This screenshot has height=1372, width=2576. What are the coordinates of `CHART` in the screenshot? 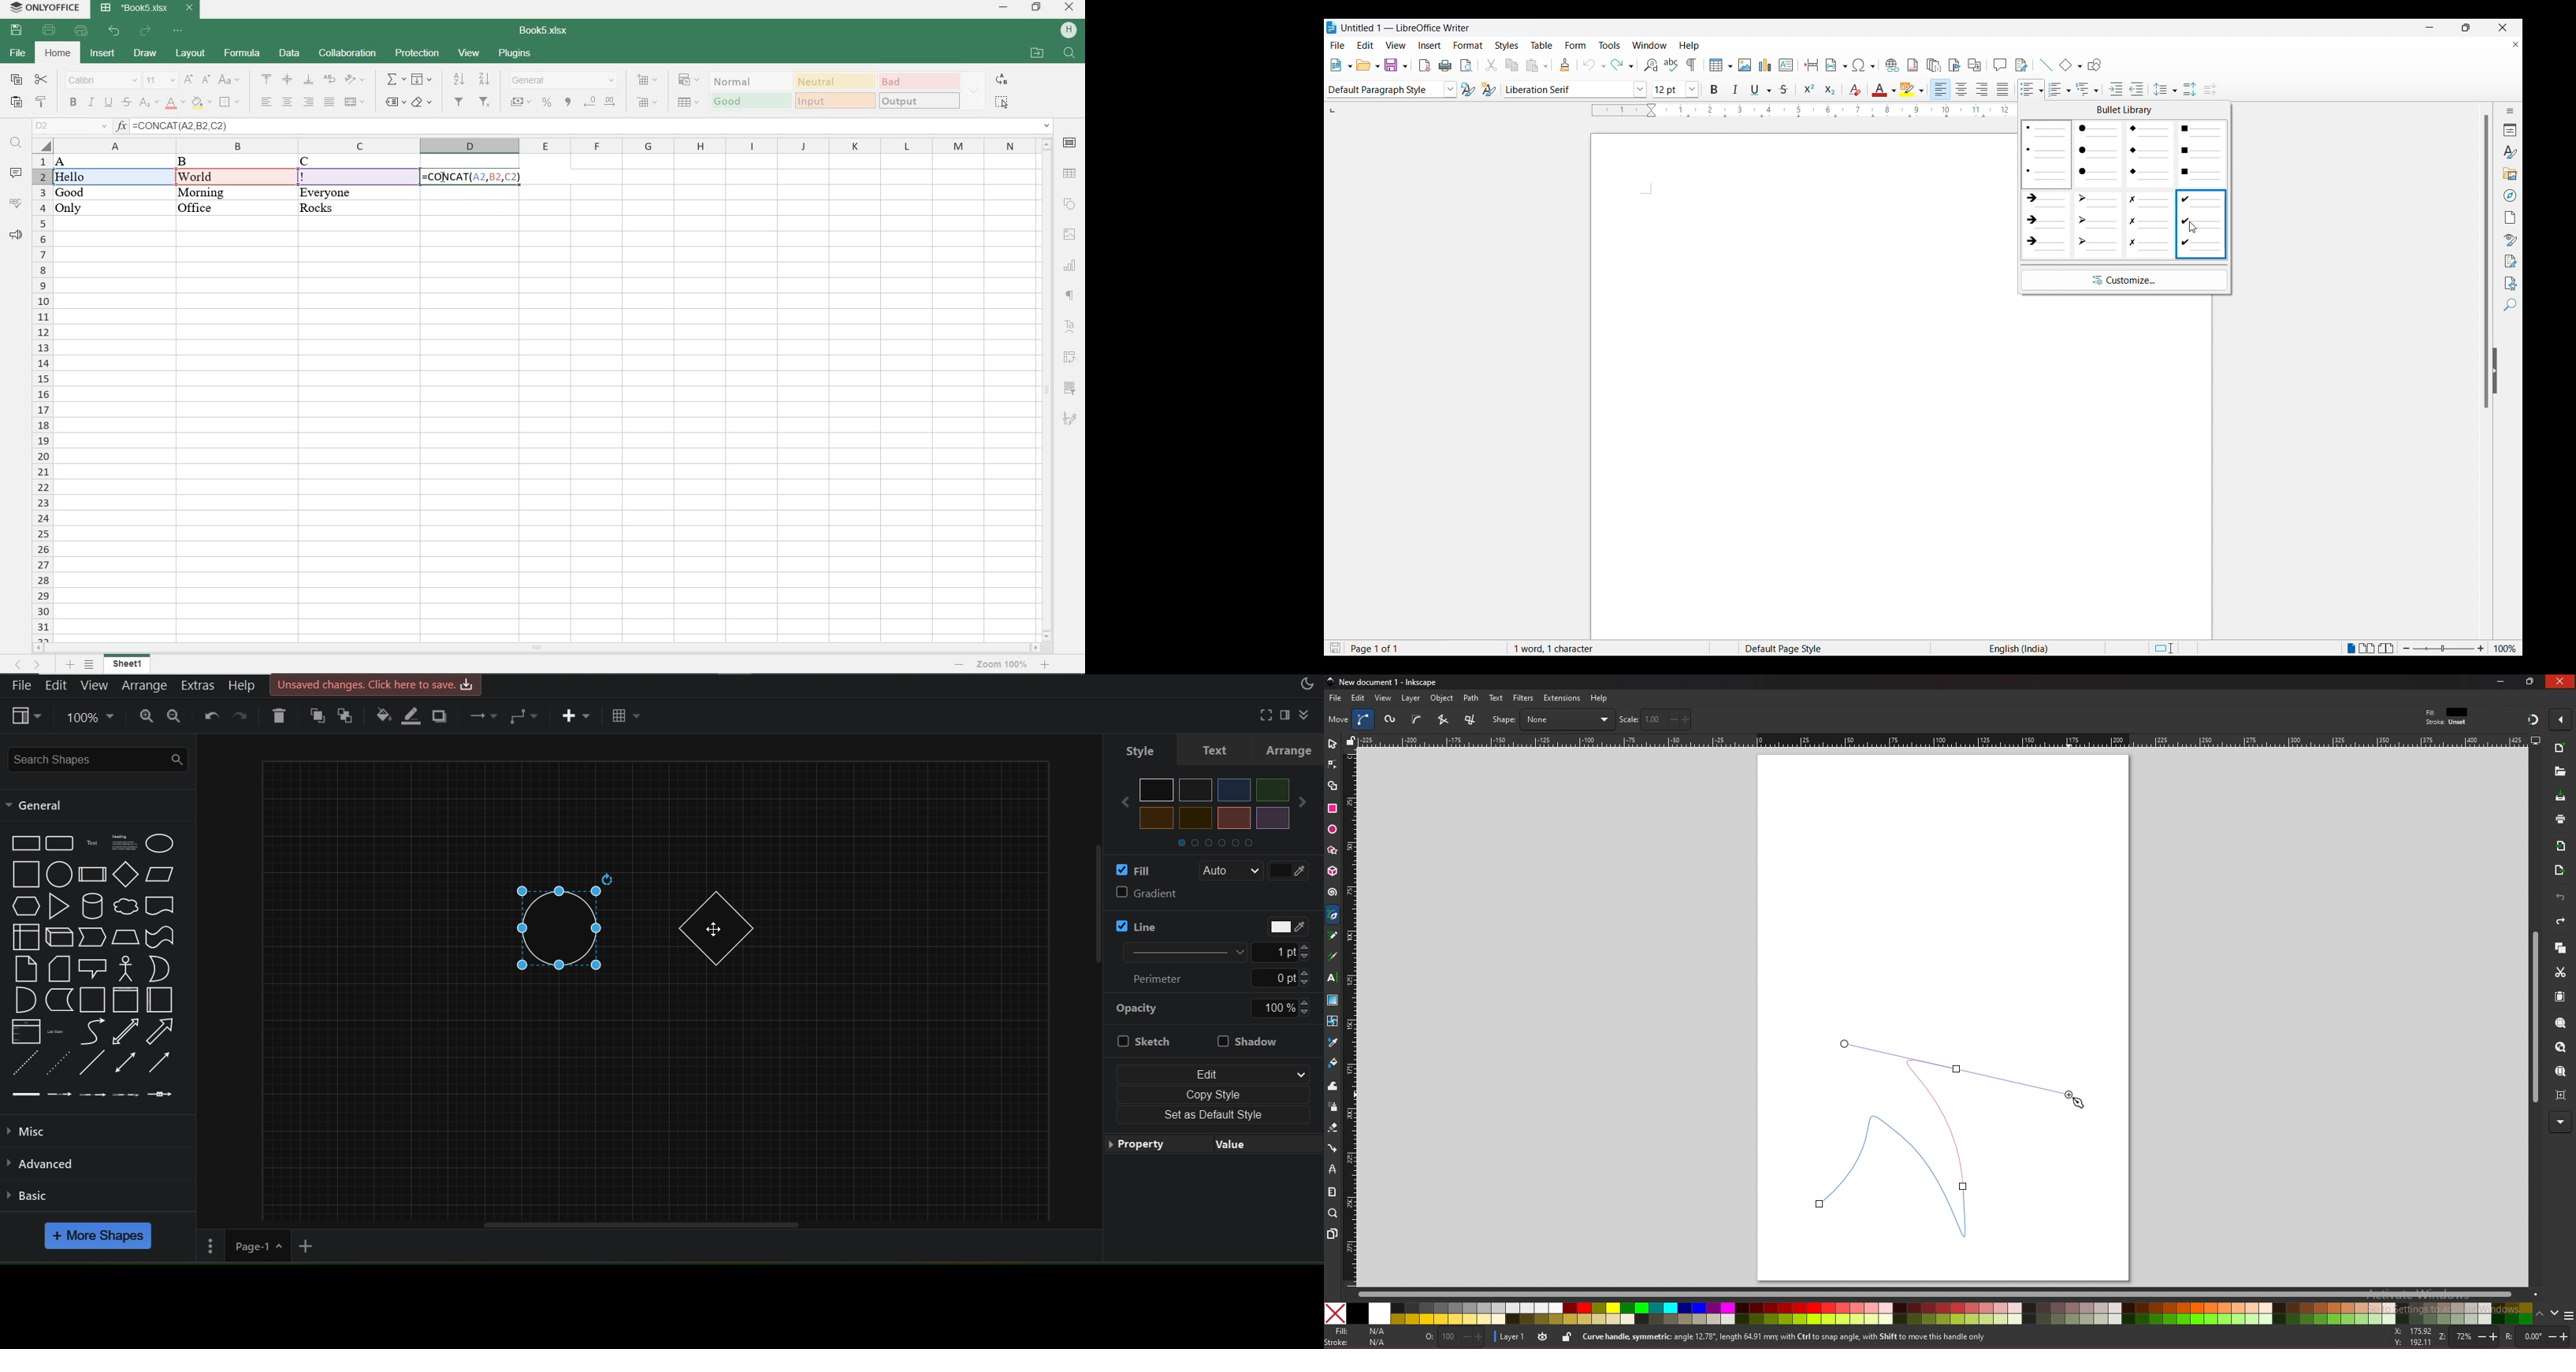 It's located at (1071, 265).